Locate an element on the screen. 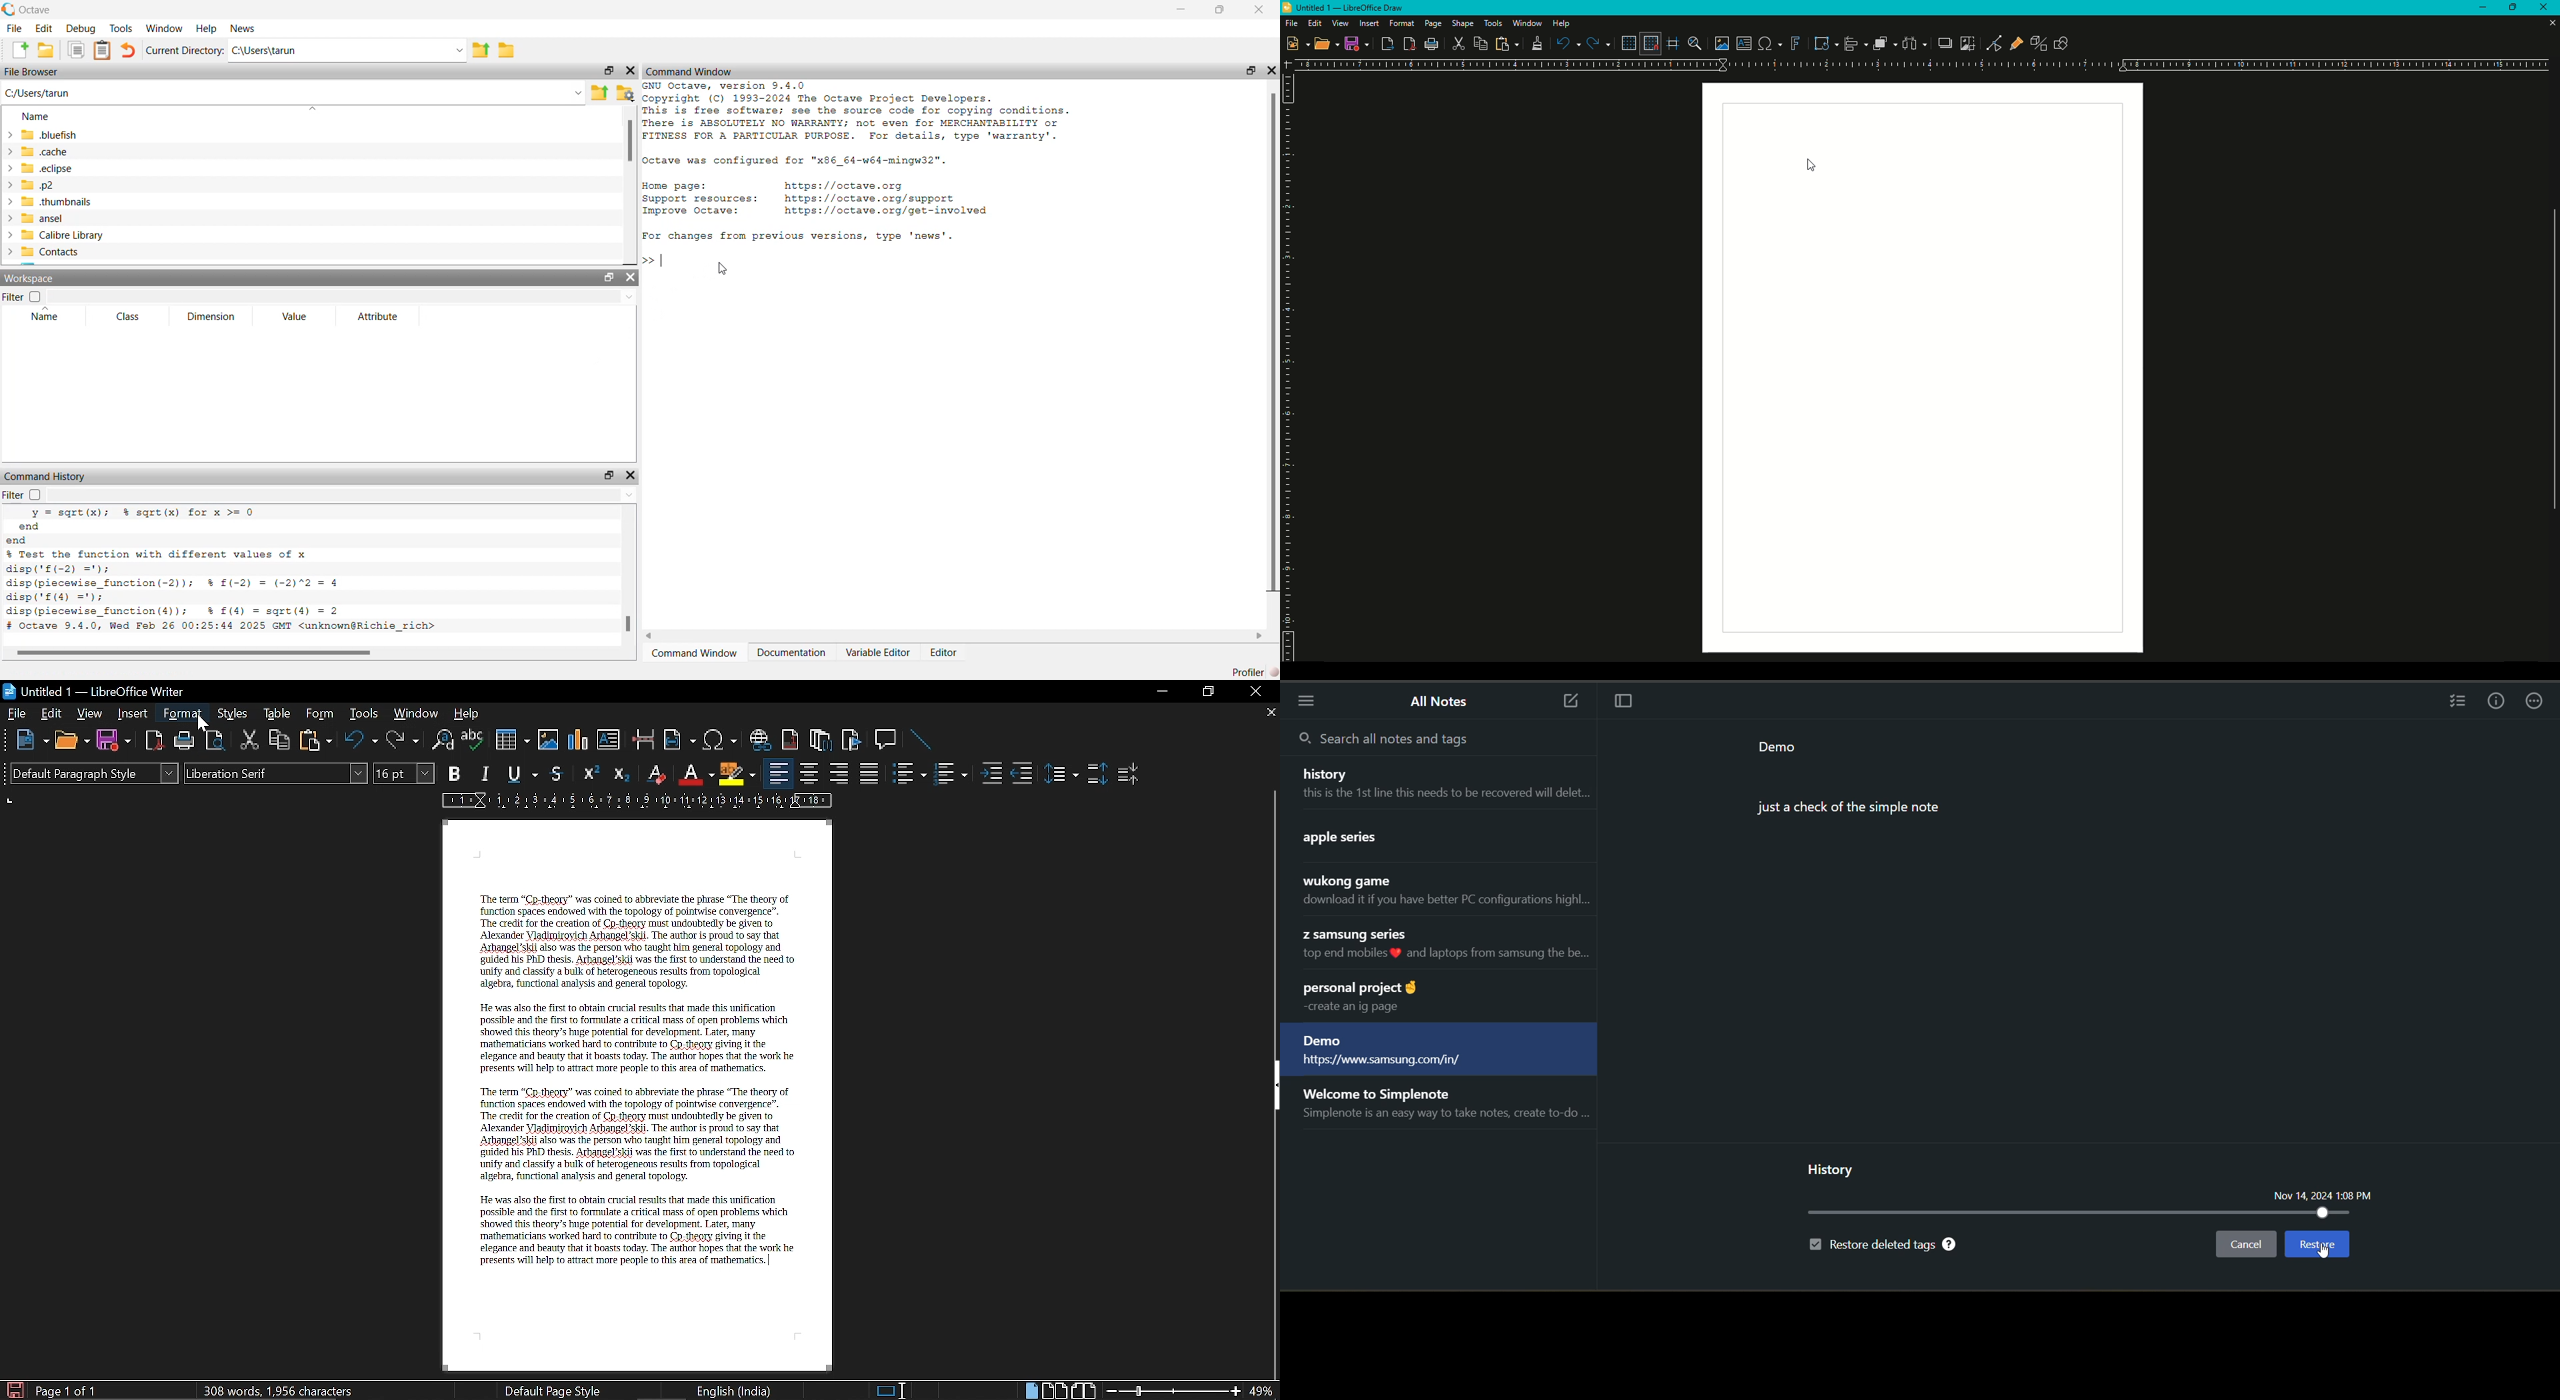 This screenshot has height=1400, width=2576. Undo is located at coordinates (128, 51).